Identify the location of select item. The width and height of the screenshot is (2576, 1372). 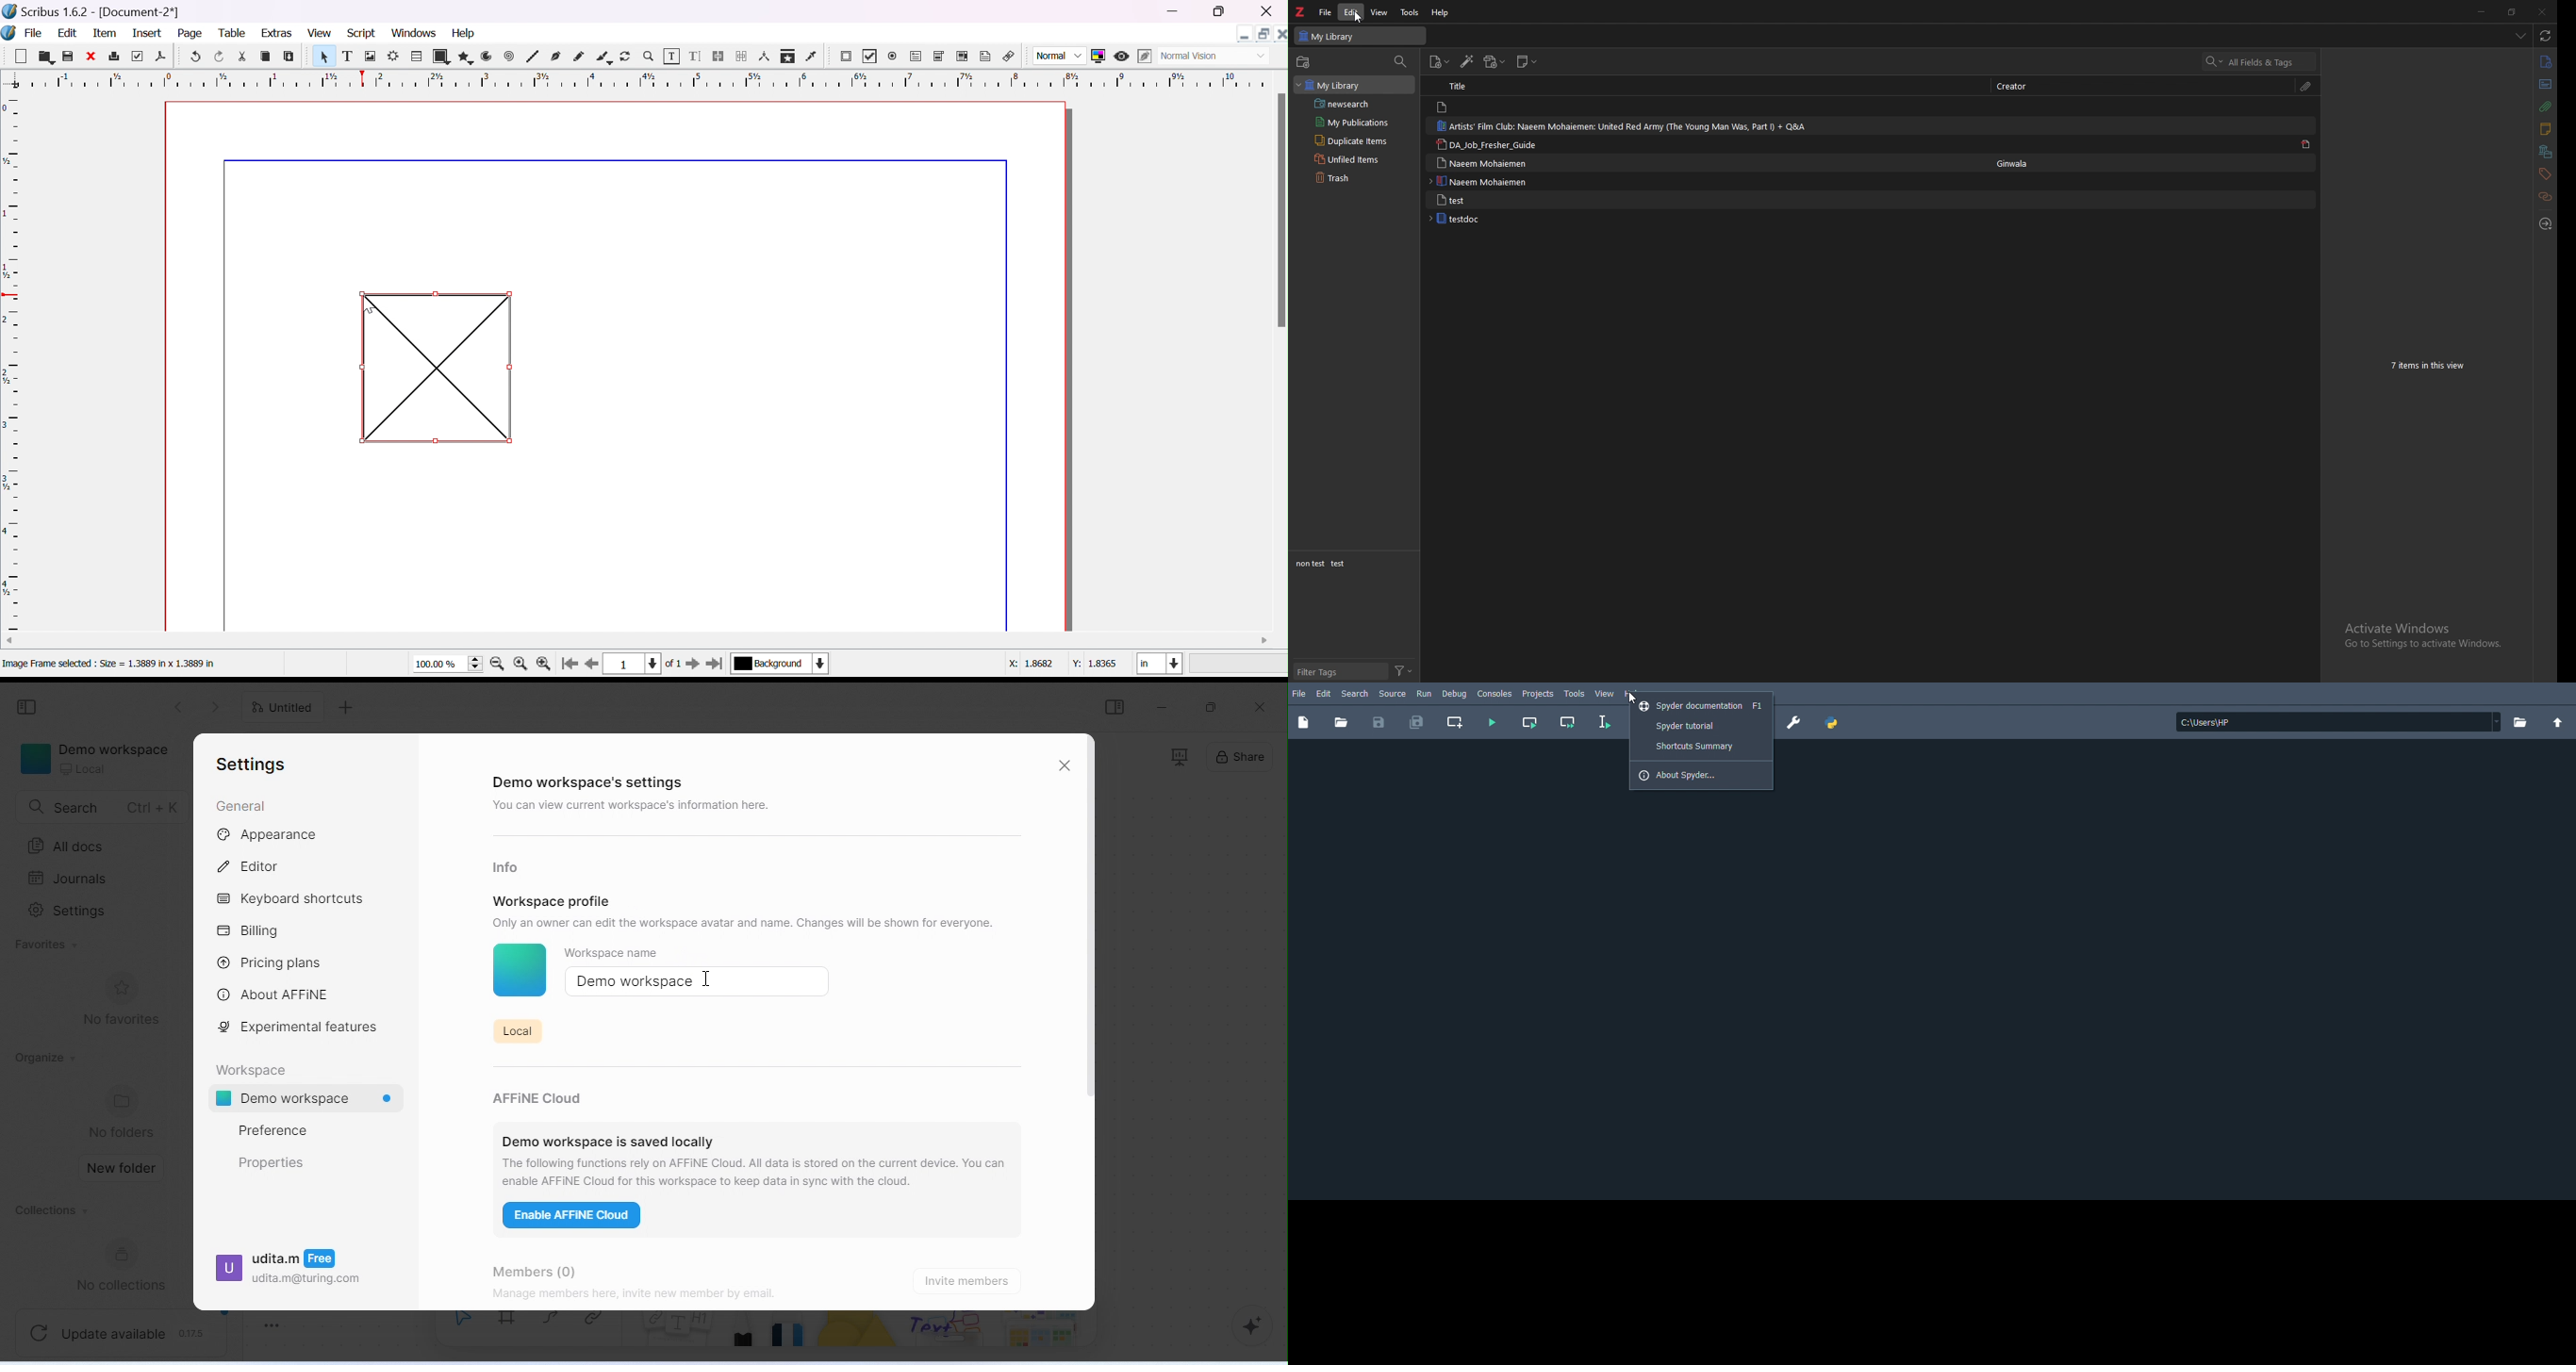
(325, 58).